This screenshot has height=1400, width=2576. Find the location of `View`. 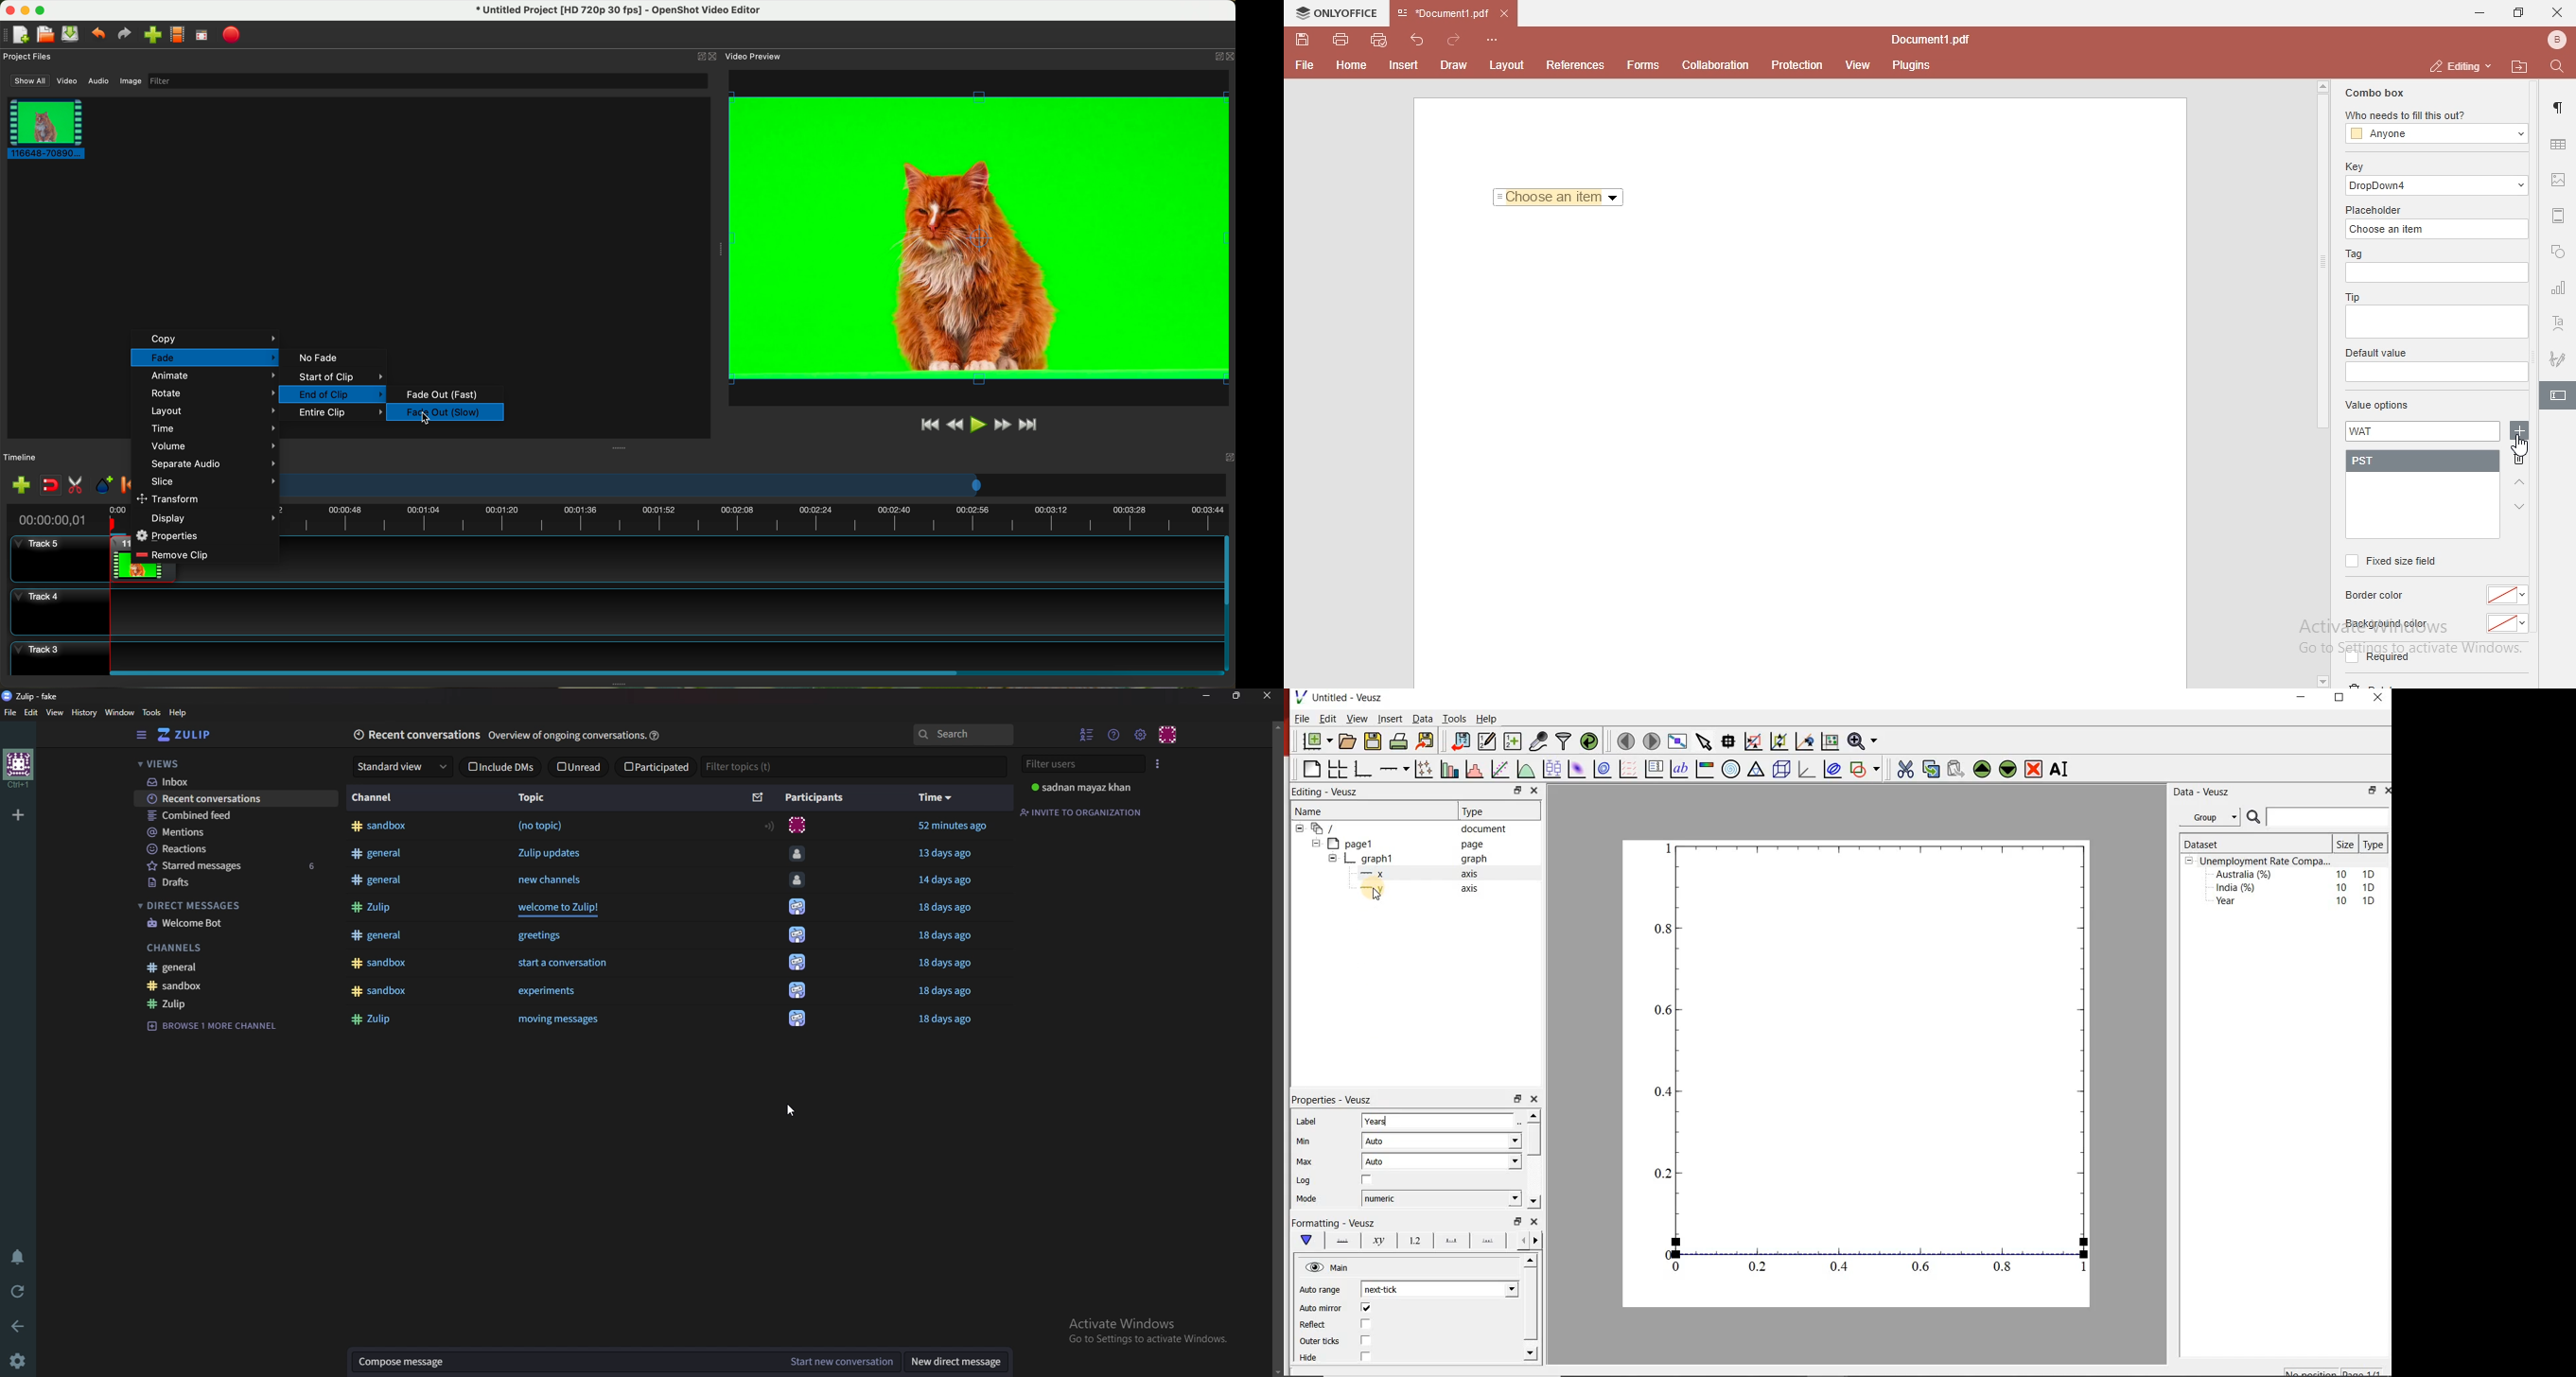

View is located at coordinates (1356, 719).